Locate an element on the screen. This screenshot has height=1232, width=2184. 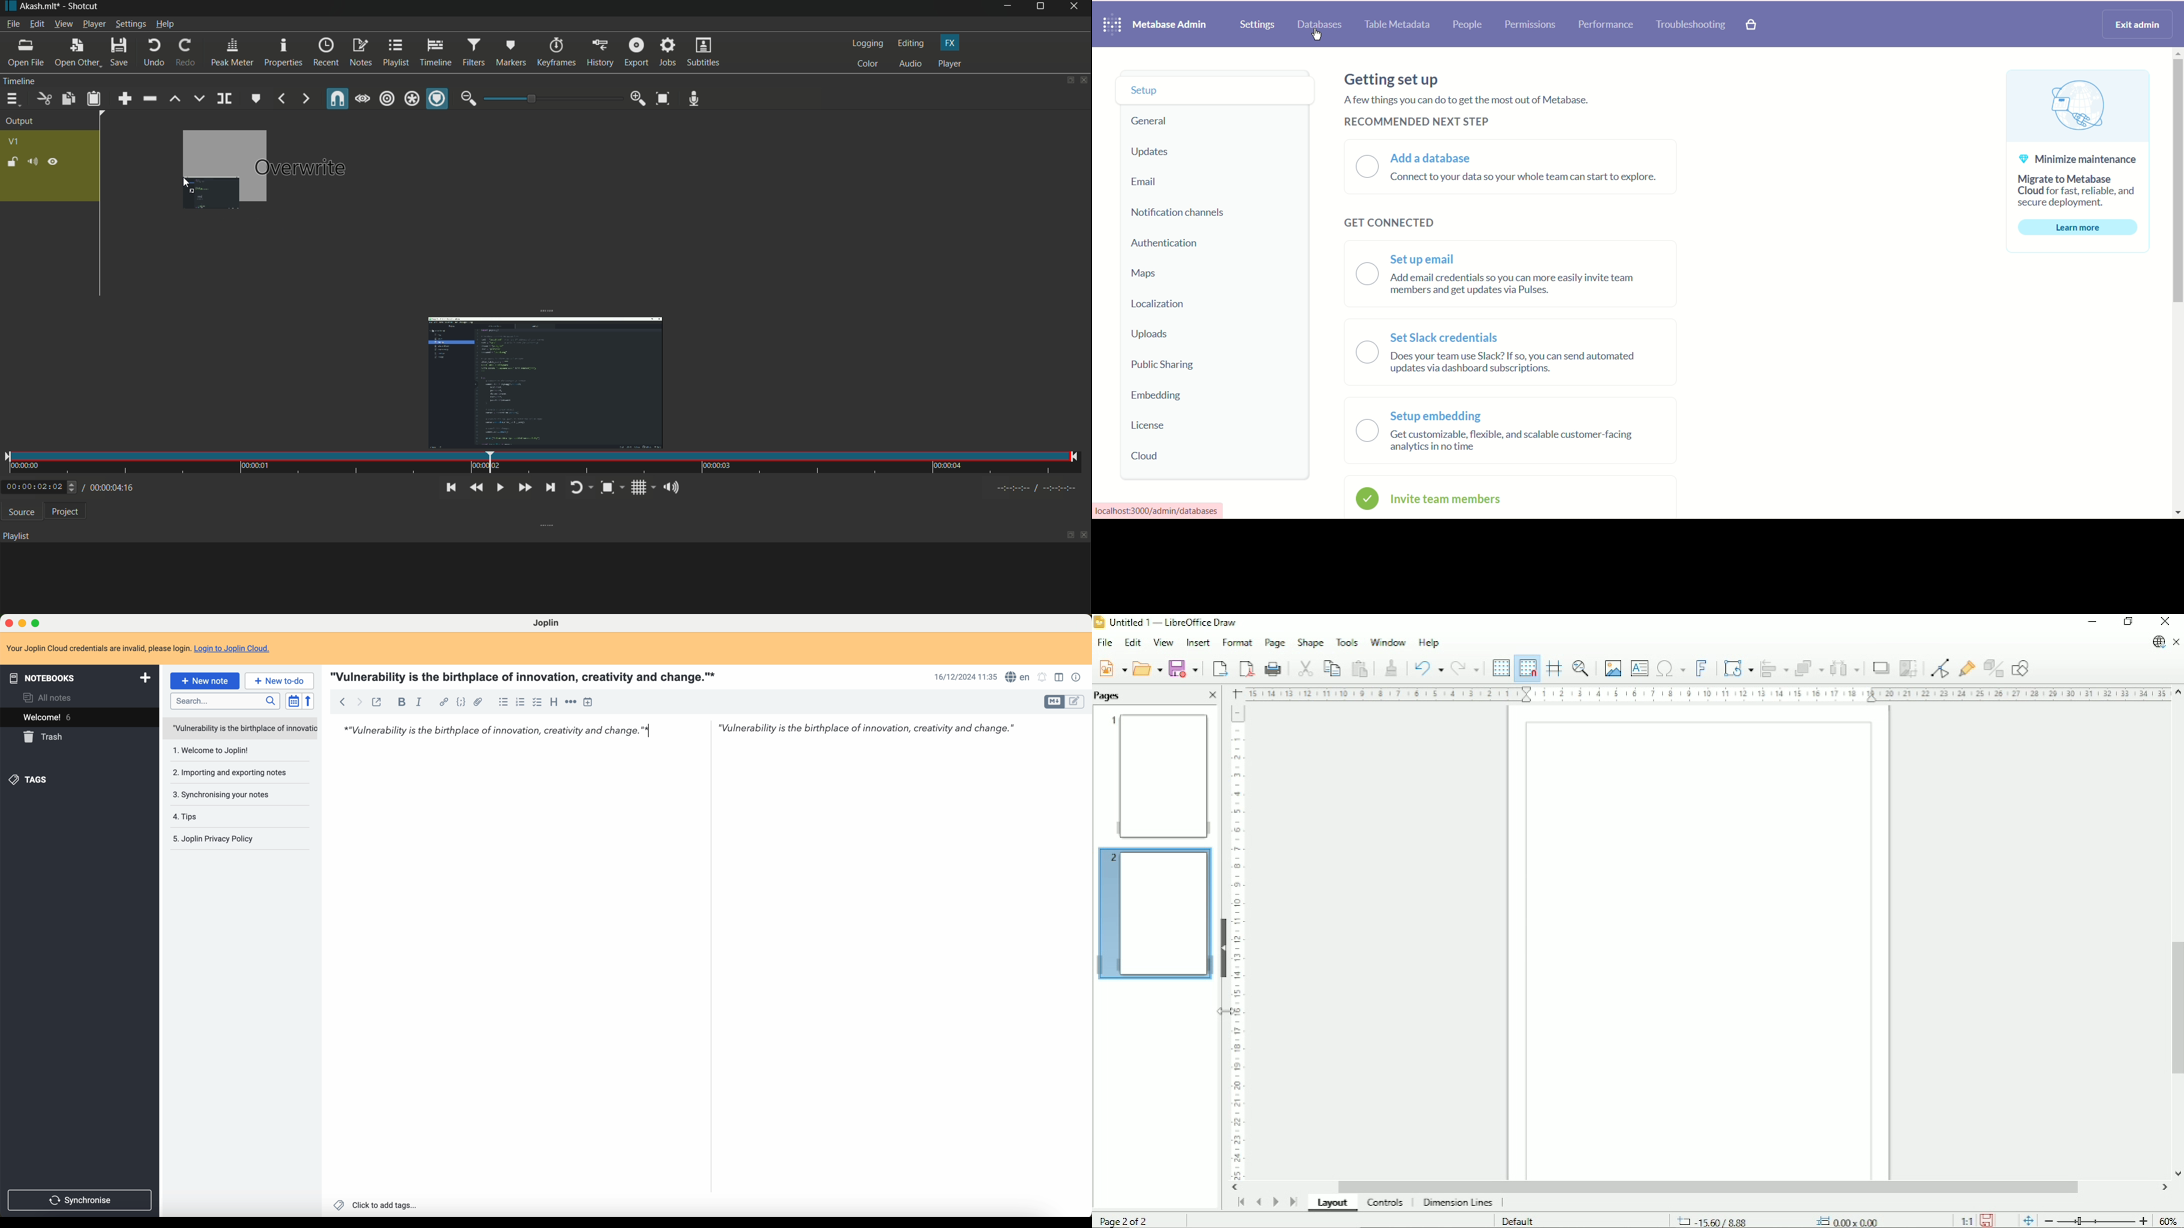
Snap to grid is located at coordinates (1526, 668).